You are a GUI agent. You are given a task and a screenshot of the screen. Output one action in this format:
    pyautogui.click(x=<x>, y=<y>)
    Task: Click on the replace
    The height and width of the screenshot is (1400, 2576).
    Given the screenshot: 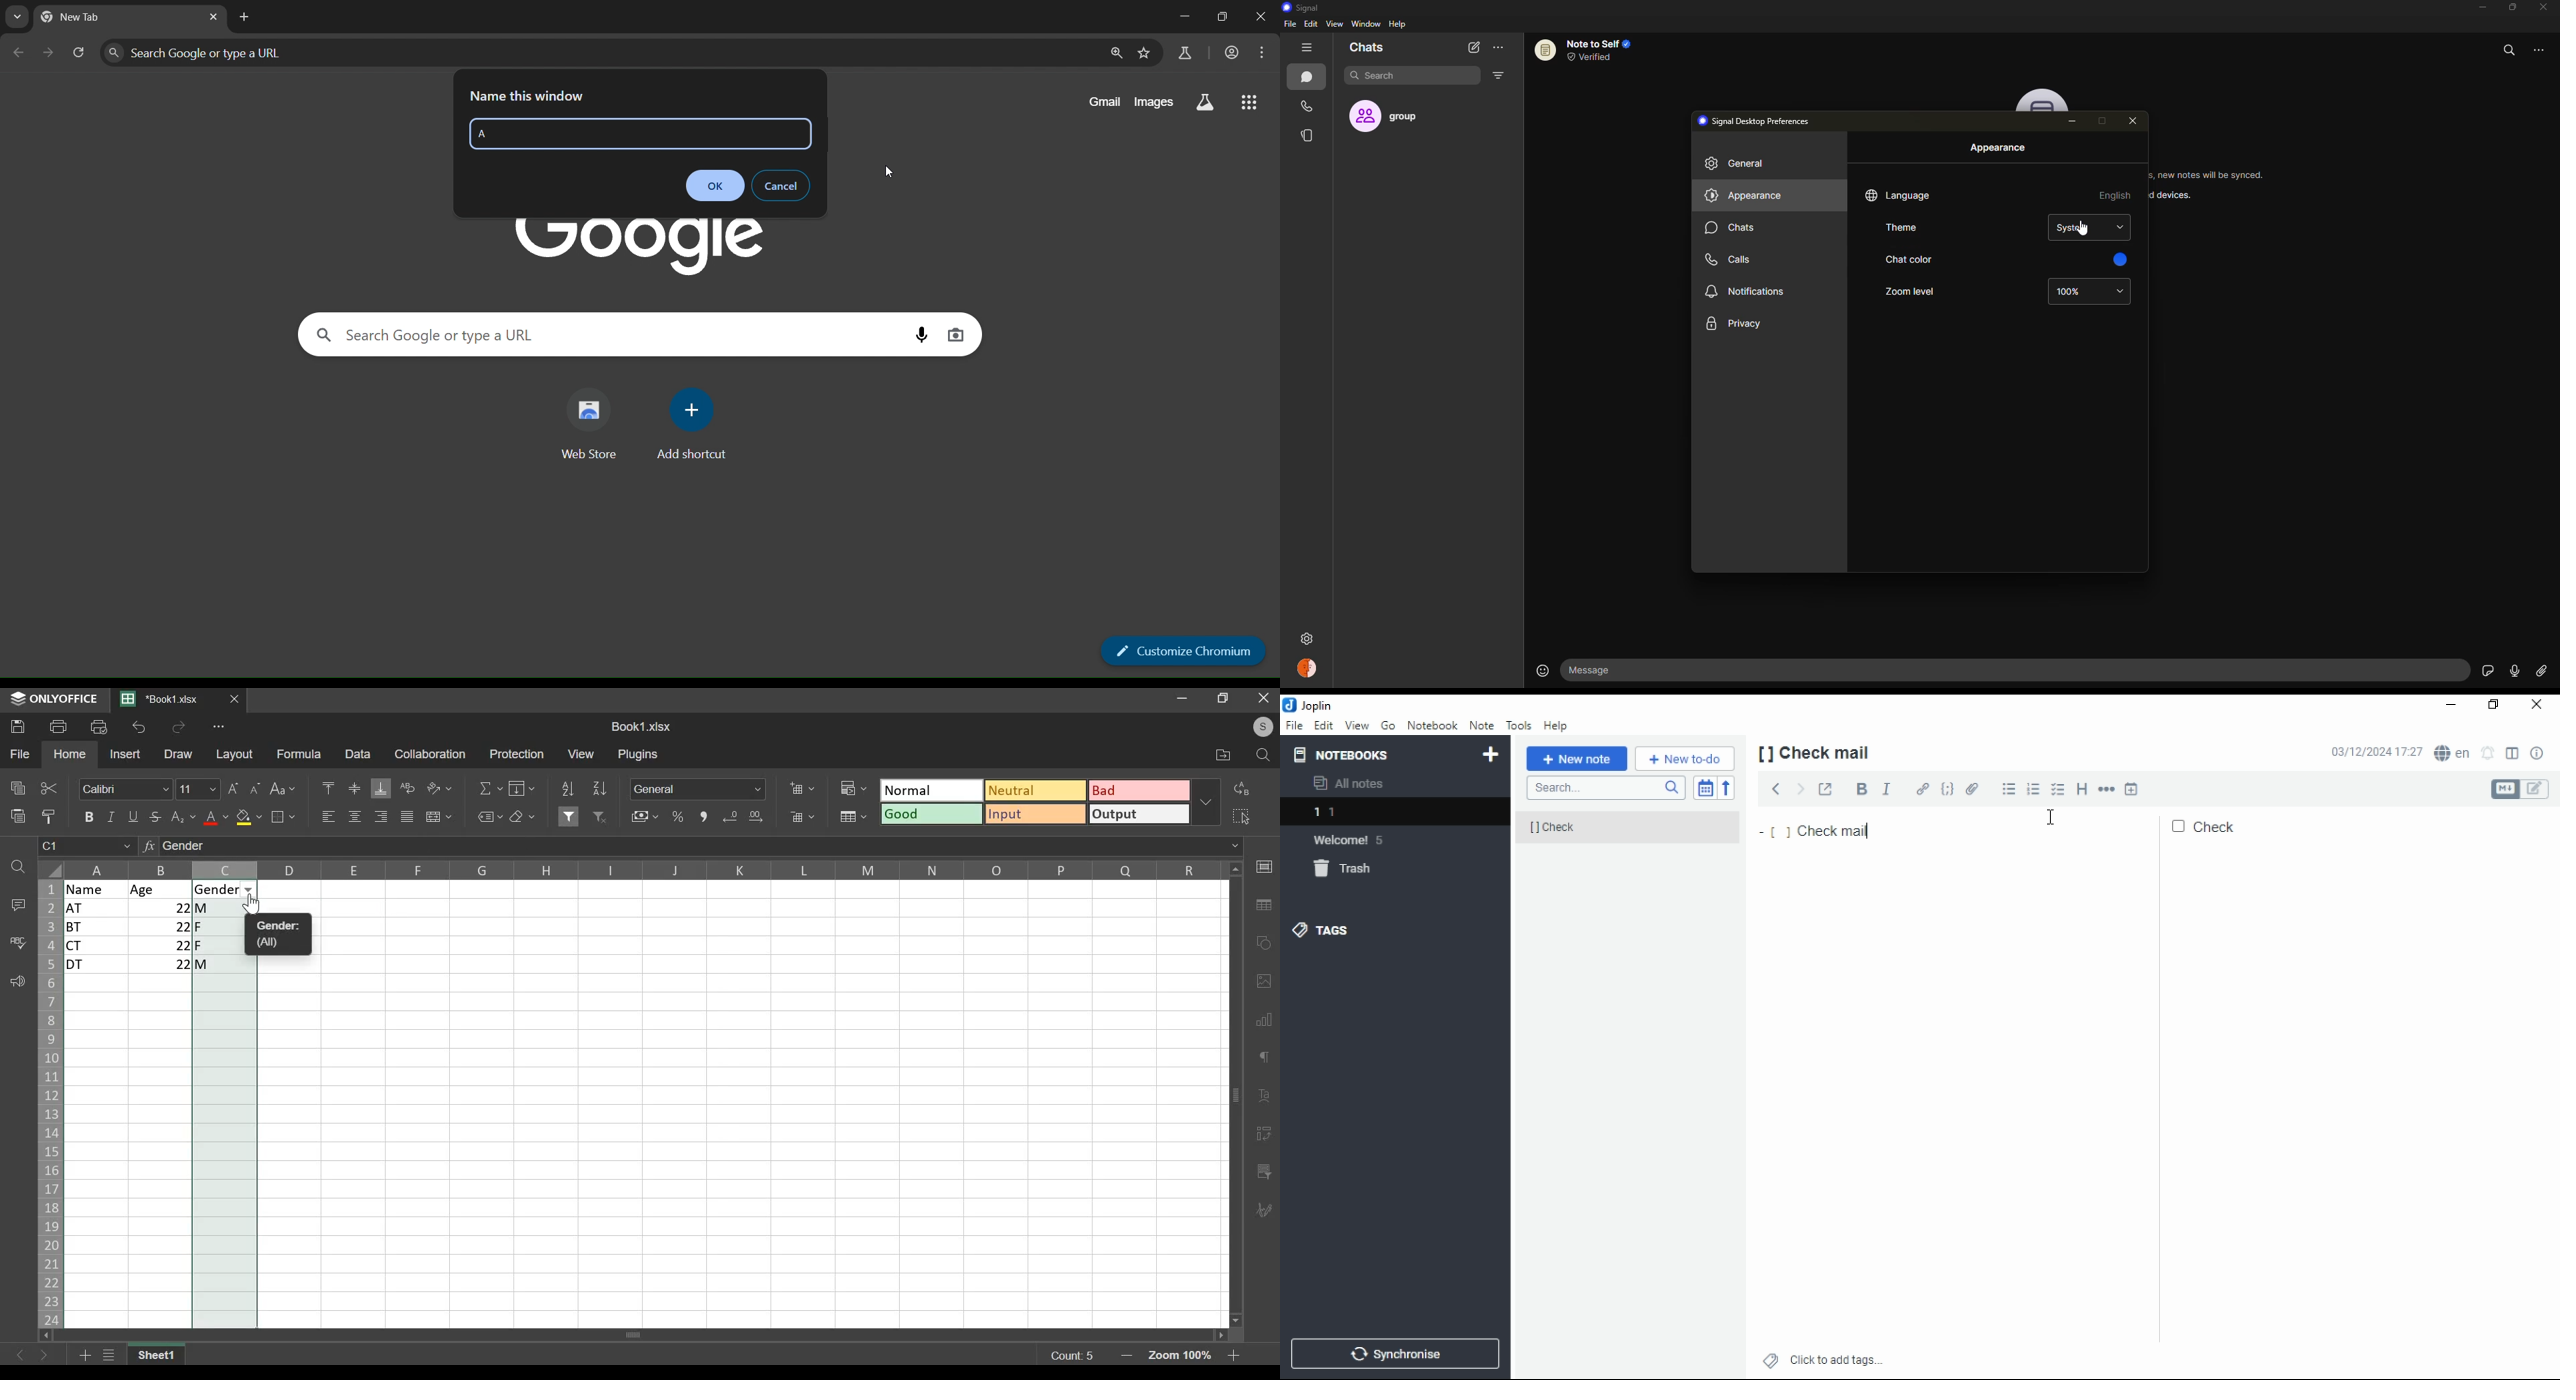 What is the action you would take?
    pyautogui.click(x=1243, y=788)
    